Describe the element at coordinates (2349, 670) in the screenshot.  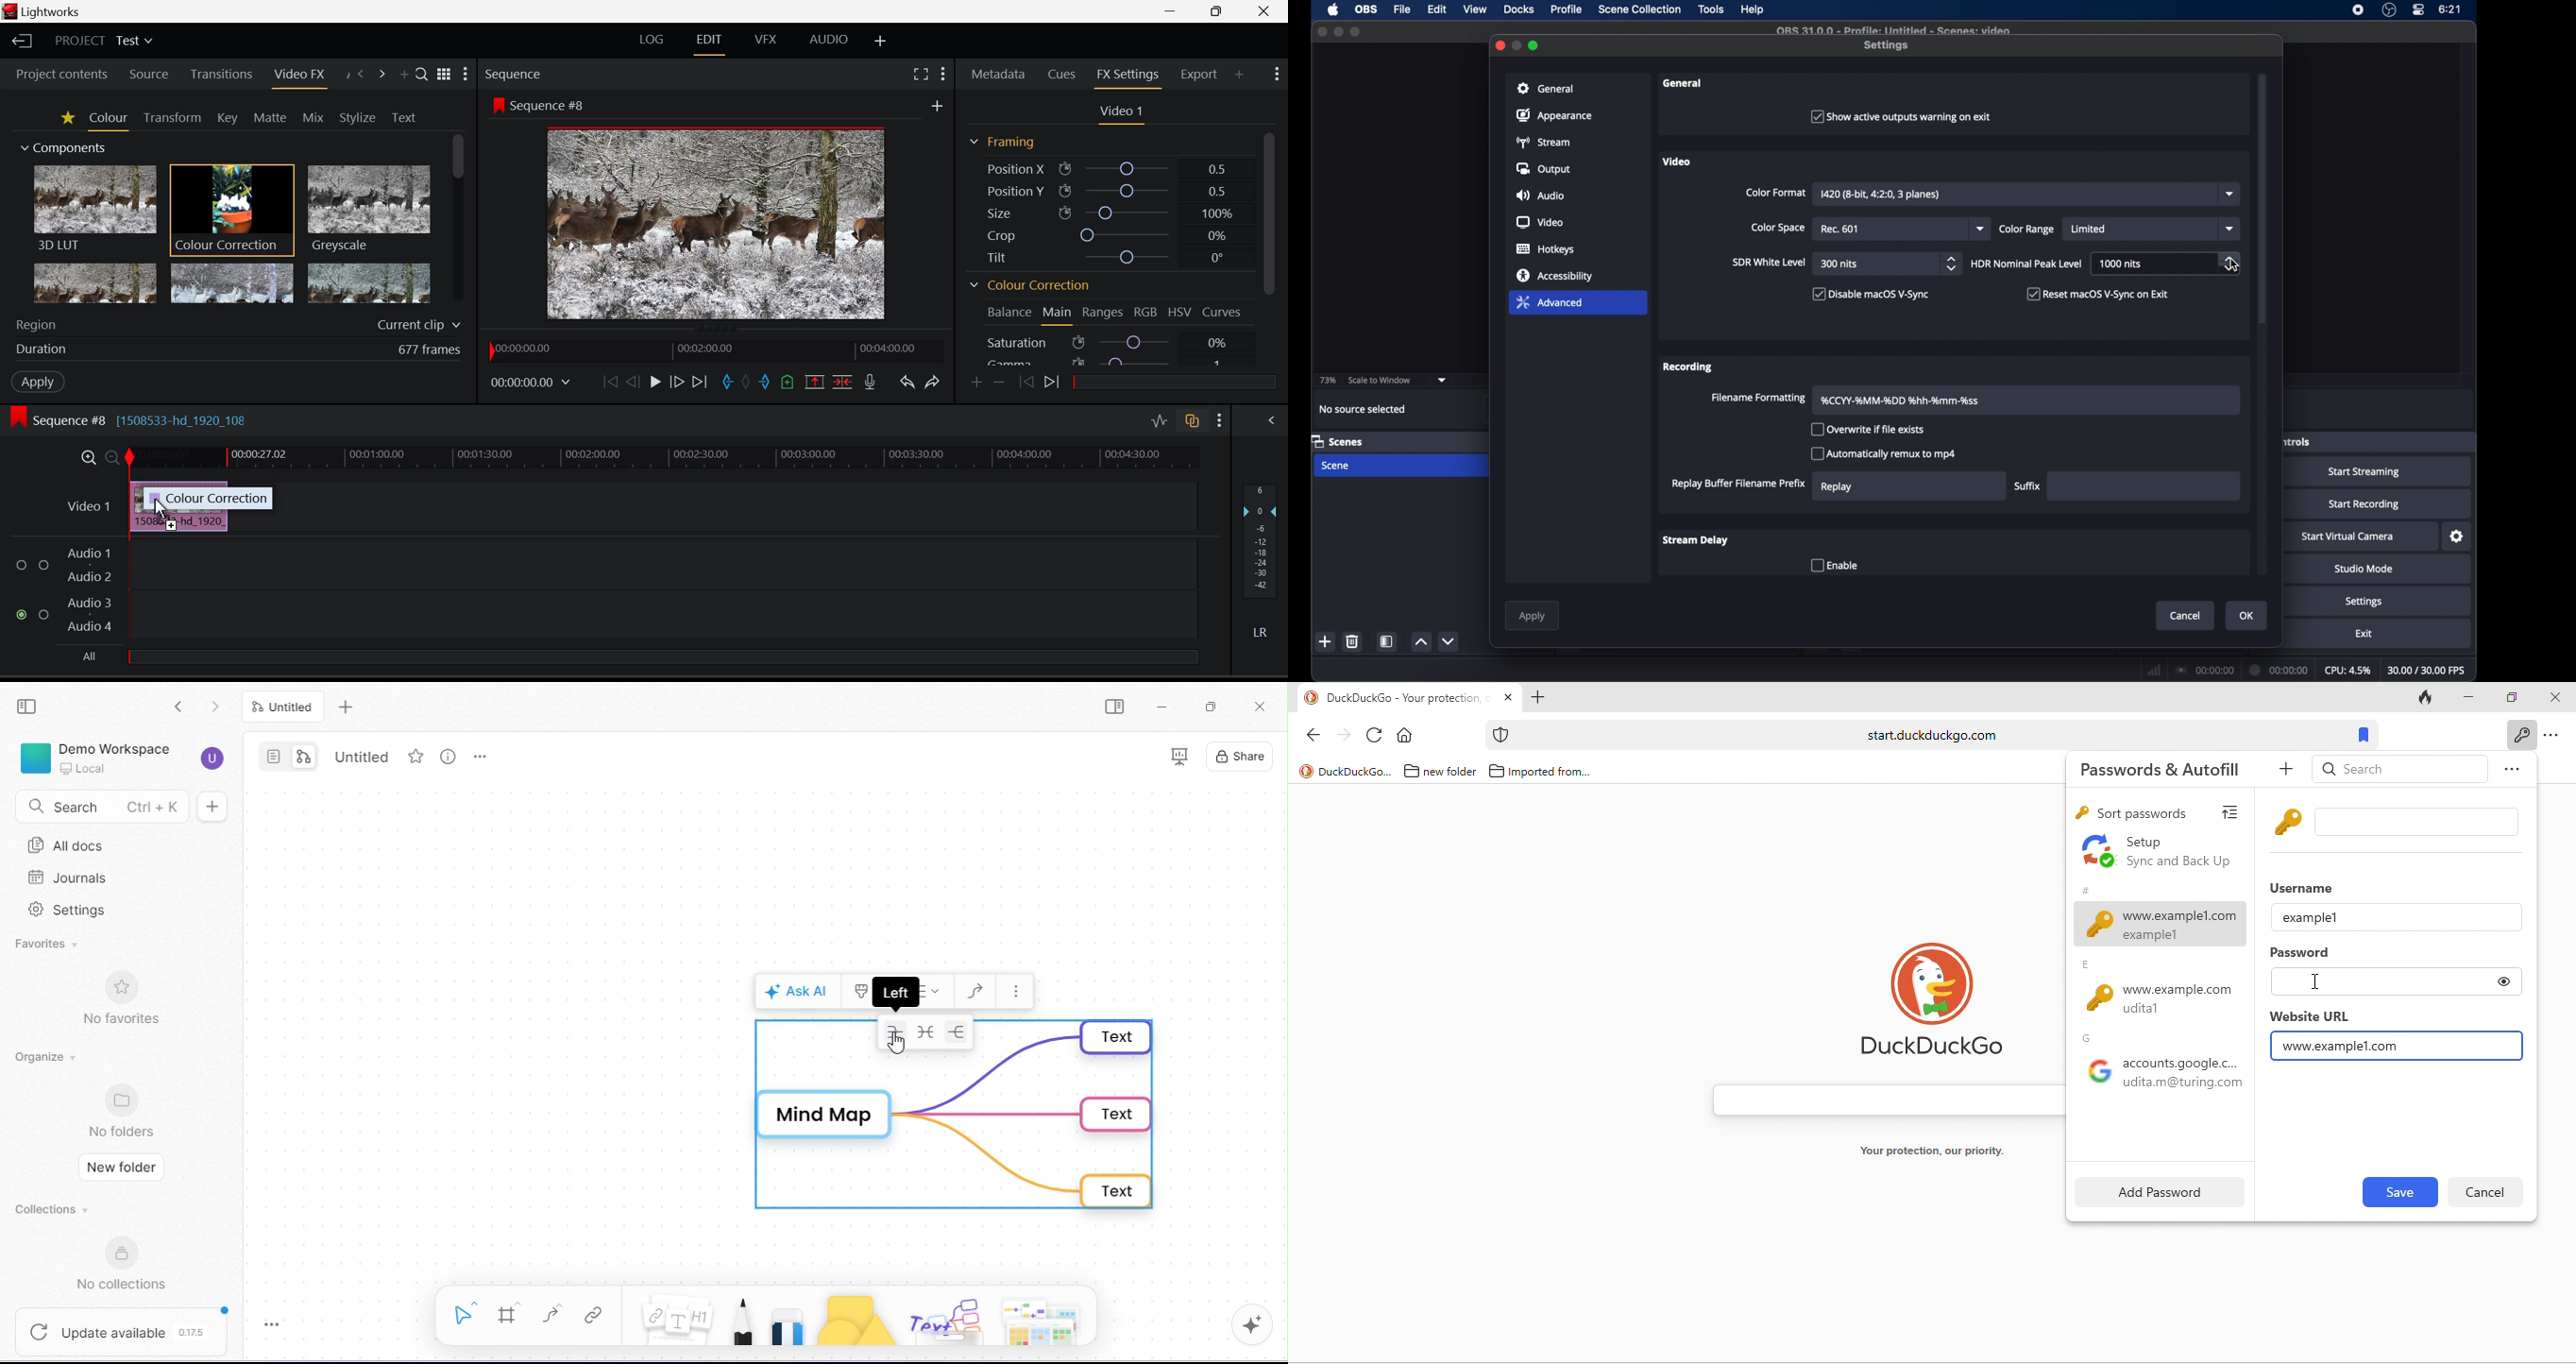
I see `cpu` at that location.